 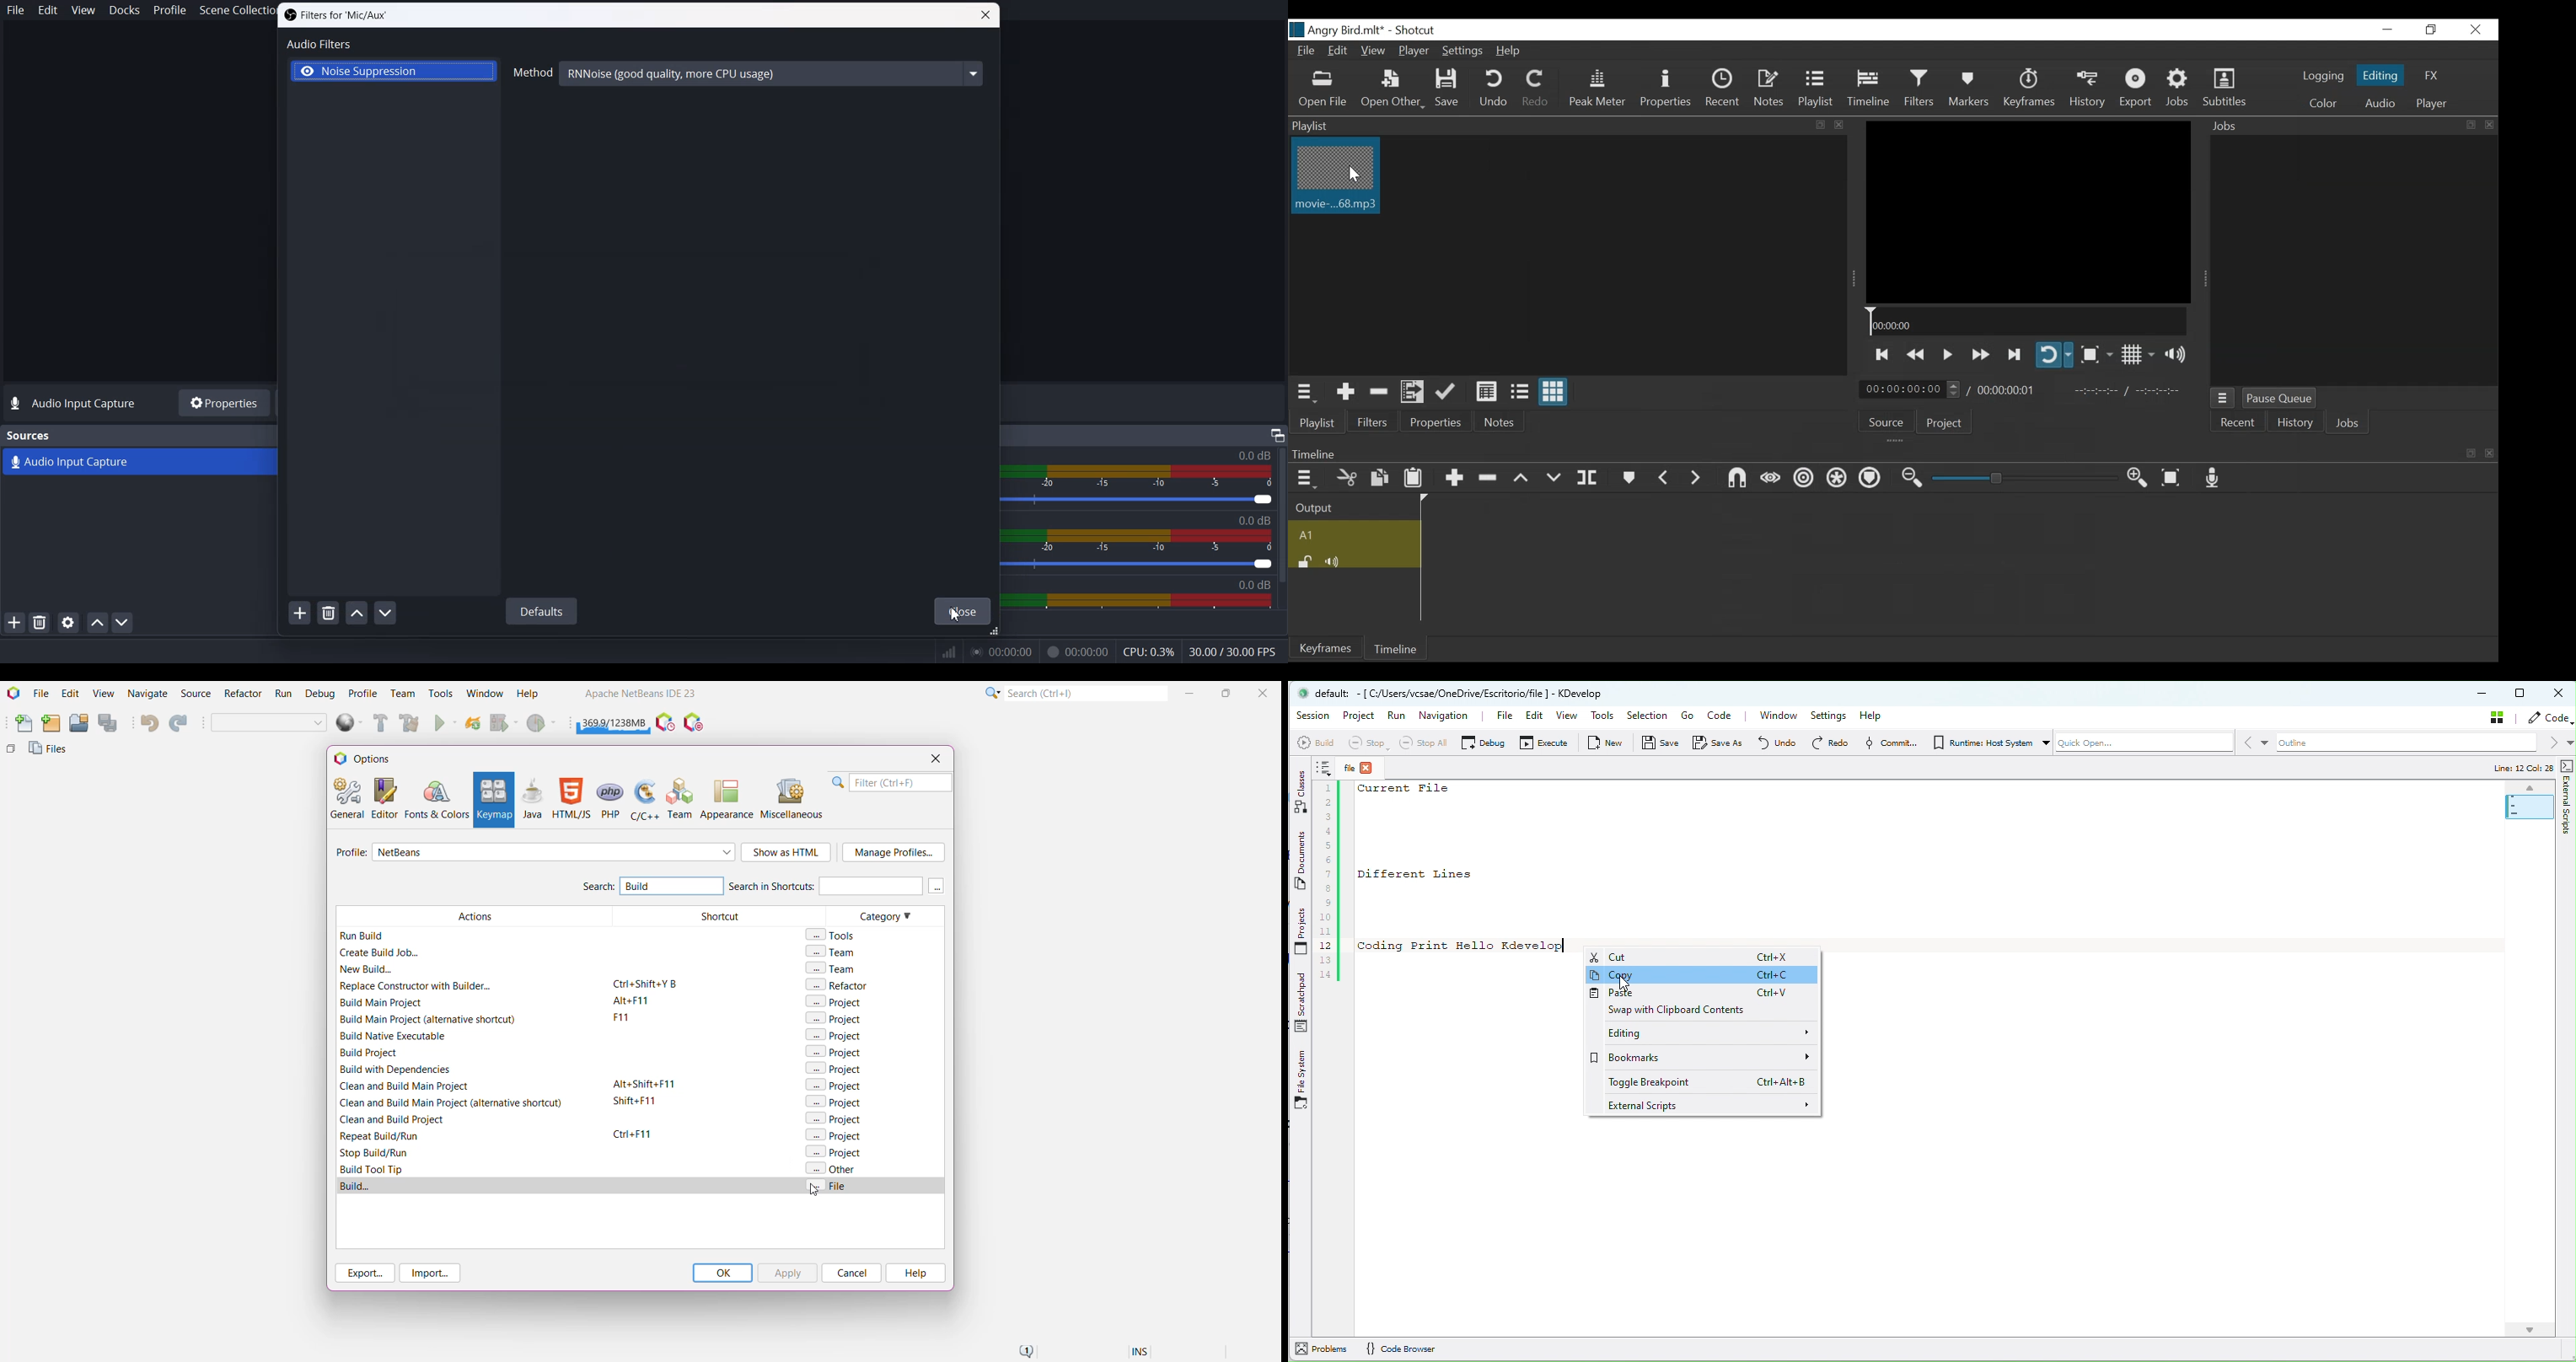 What do you see at coordinates (1979, 354) in the screenshot?
I see `Play quickly forward` at bounding box center [1979, 354].